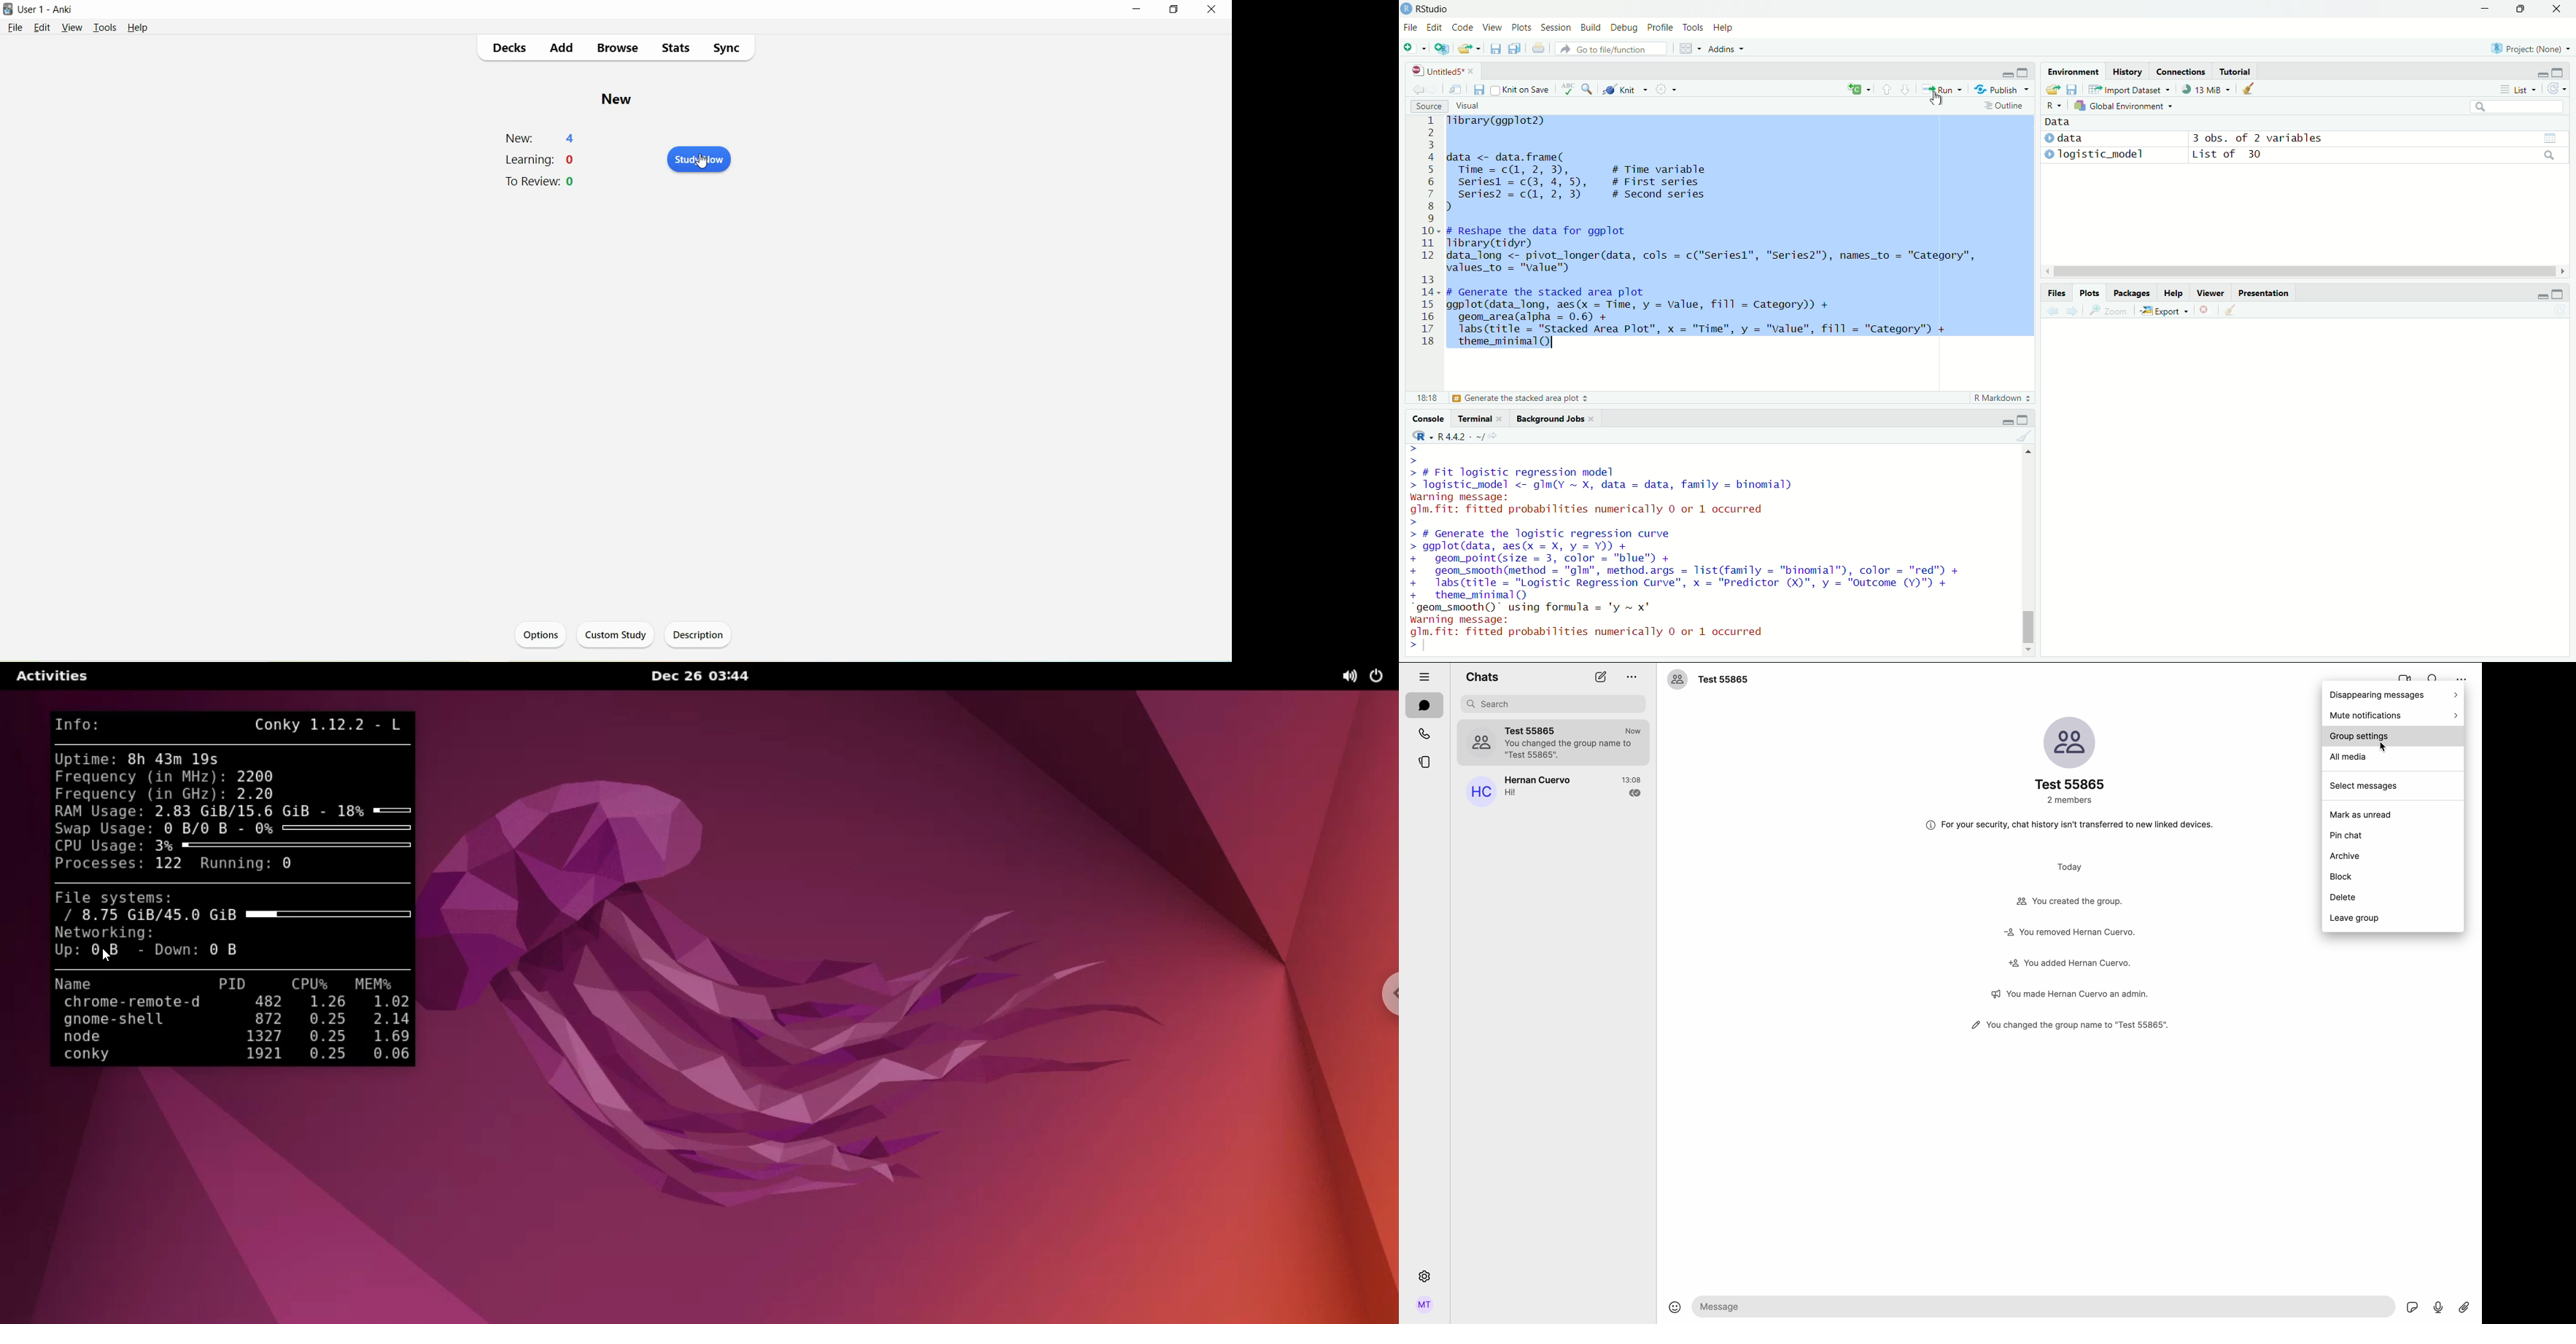 Image resolution: width=2576 pixels, height=1344 pixels. Describe the element at coordinates (1444, 49) in the screenshot. I see `add script` at that location.